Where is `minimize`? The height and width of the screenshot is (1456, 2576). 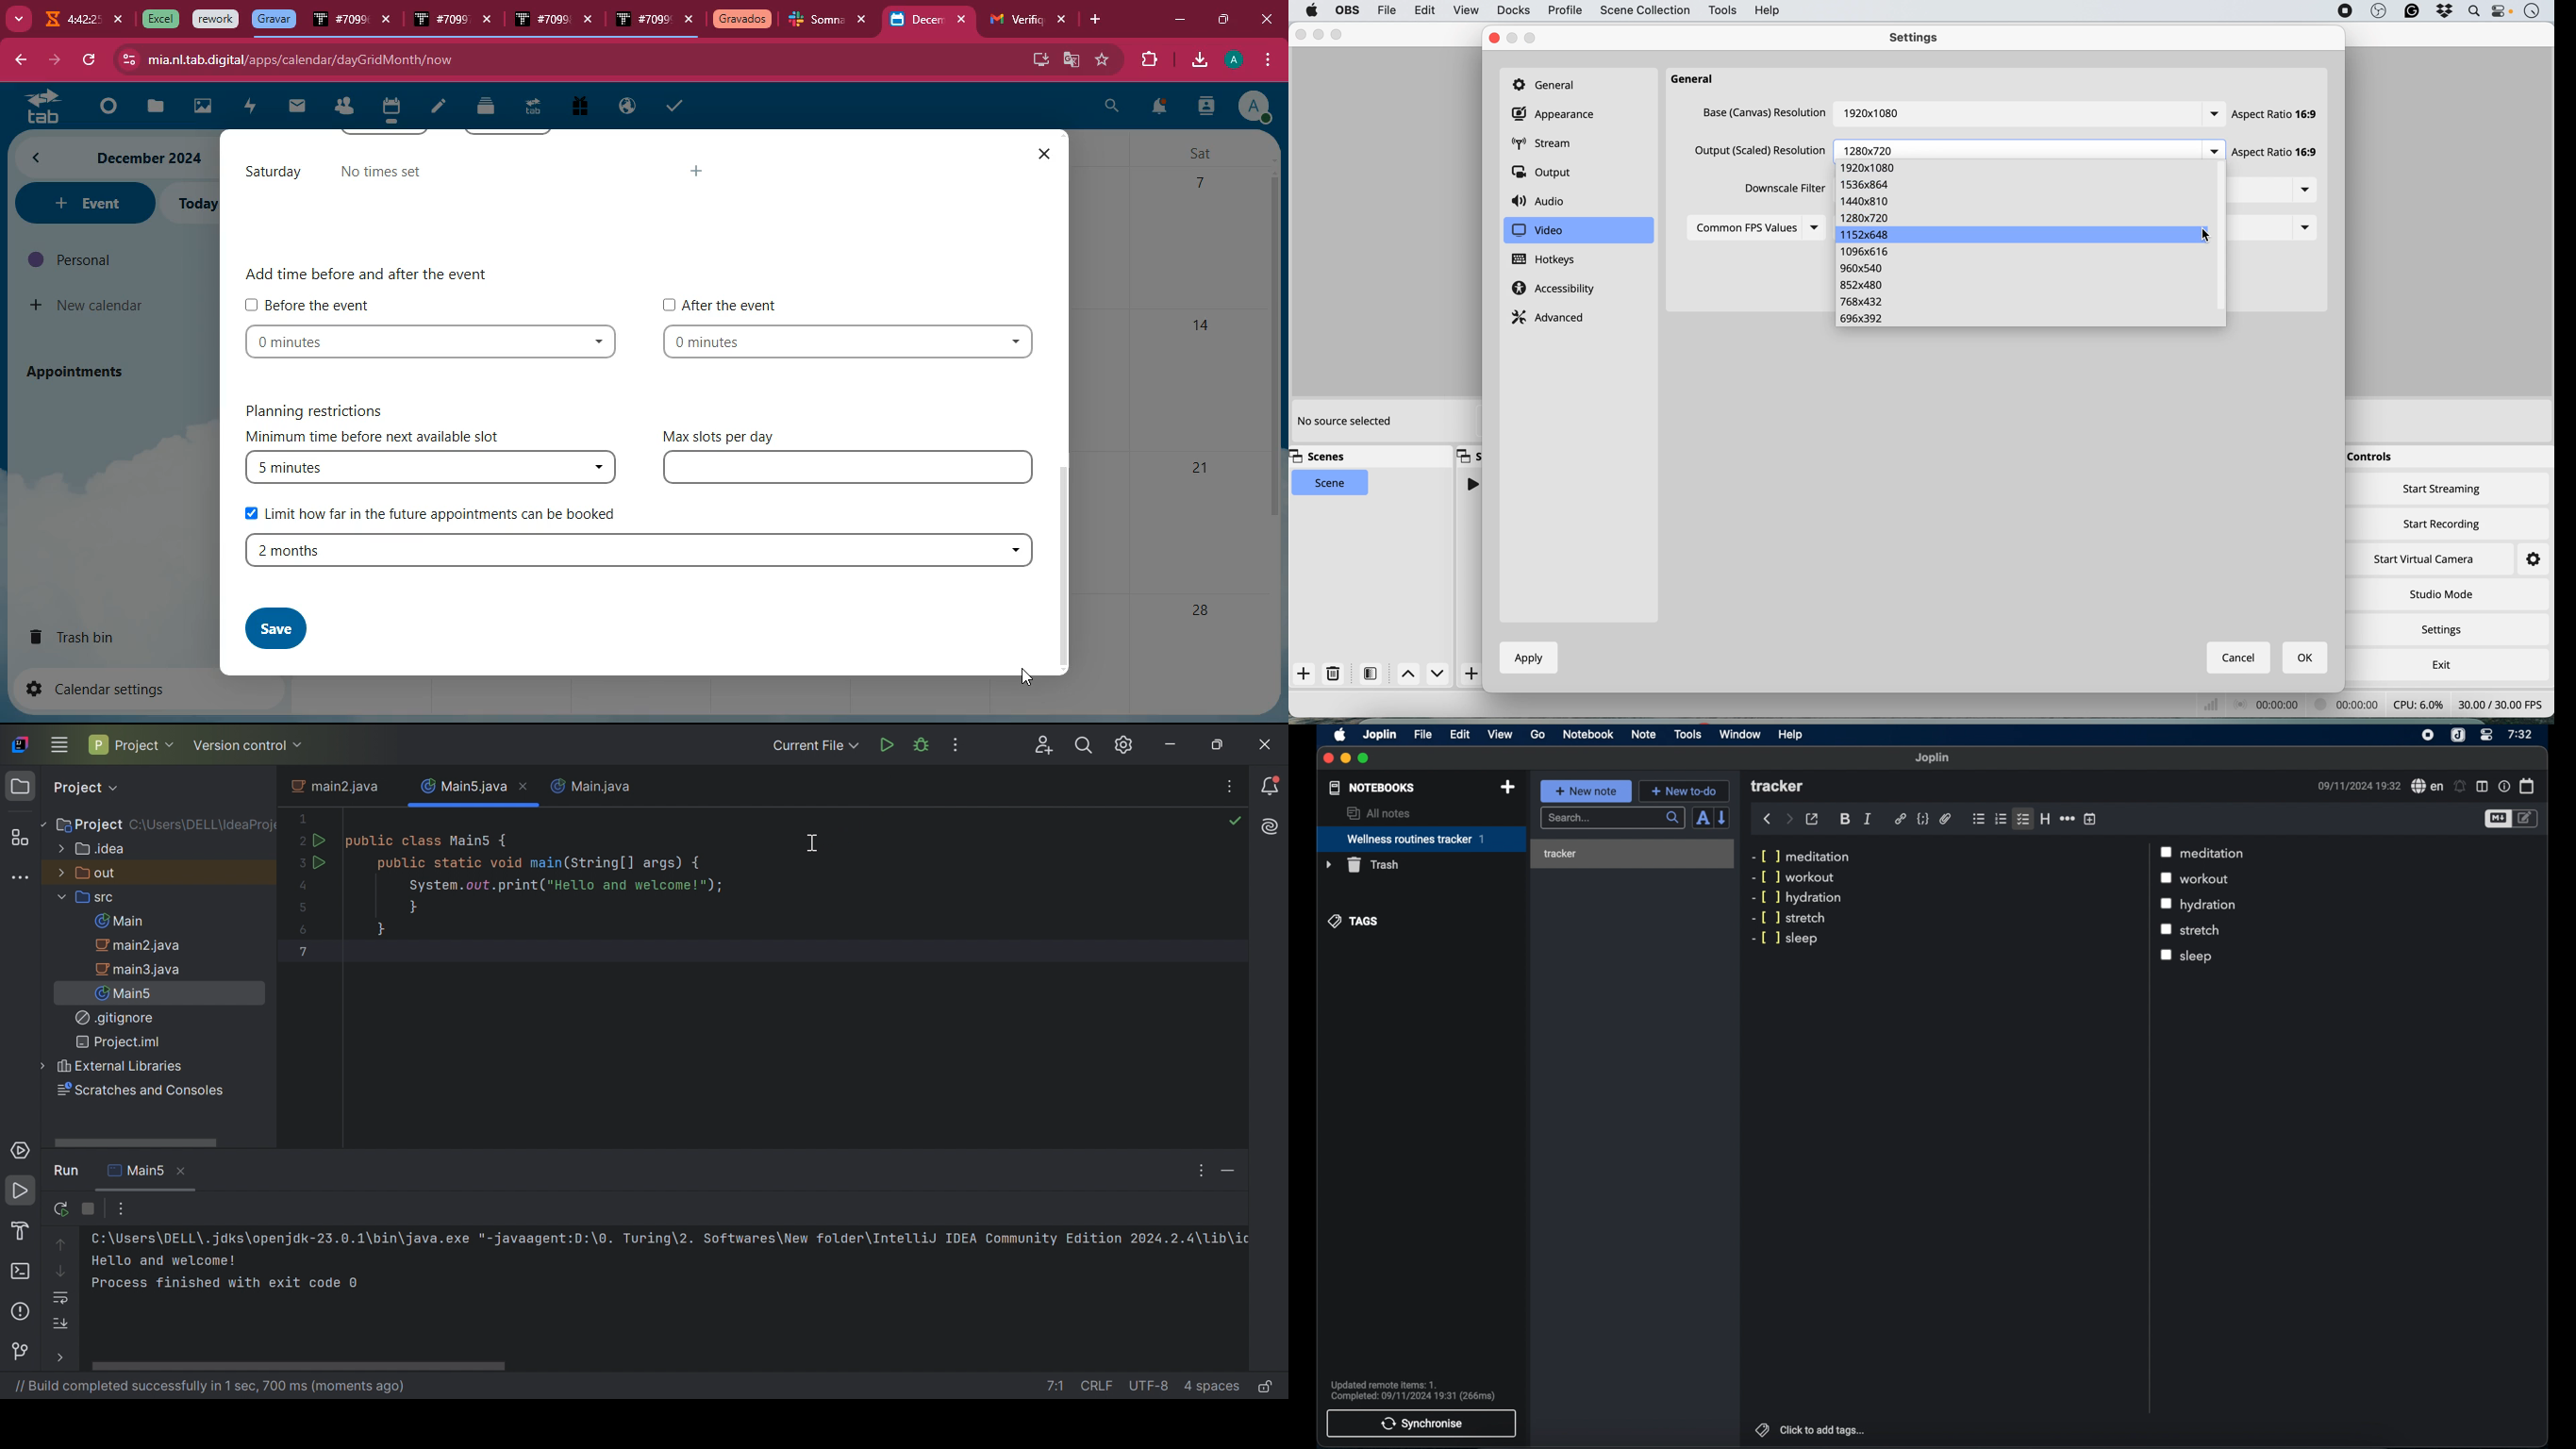
minimize is located at coordinates (1346, 759).